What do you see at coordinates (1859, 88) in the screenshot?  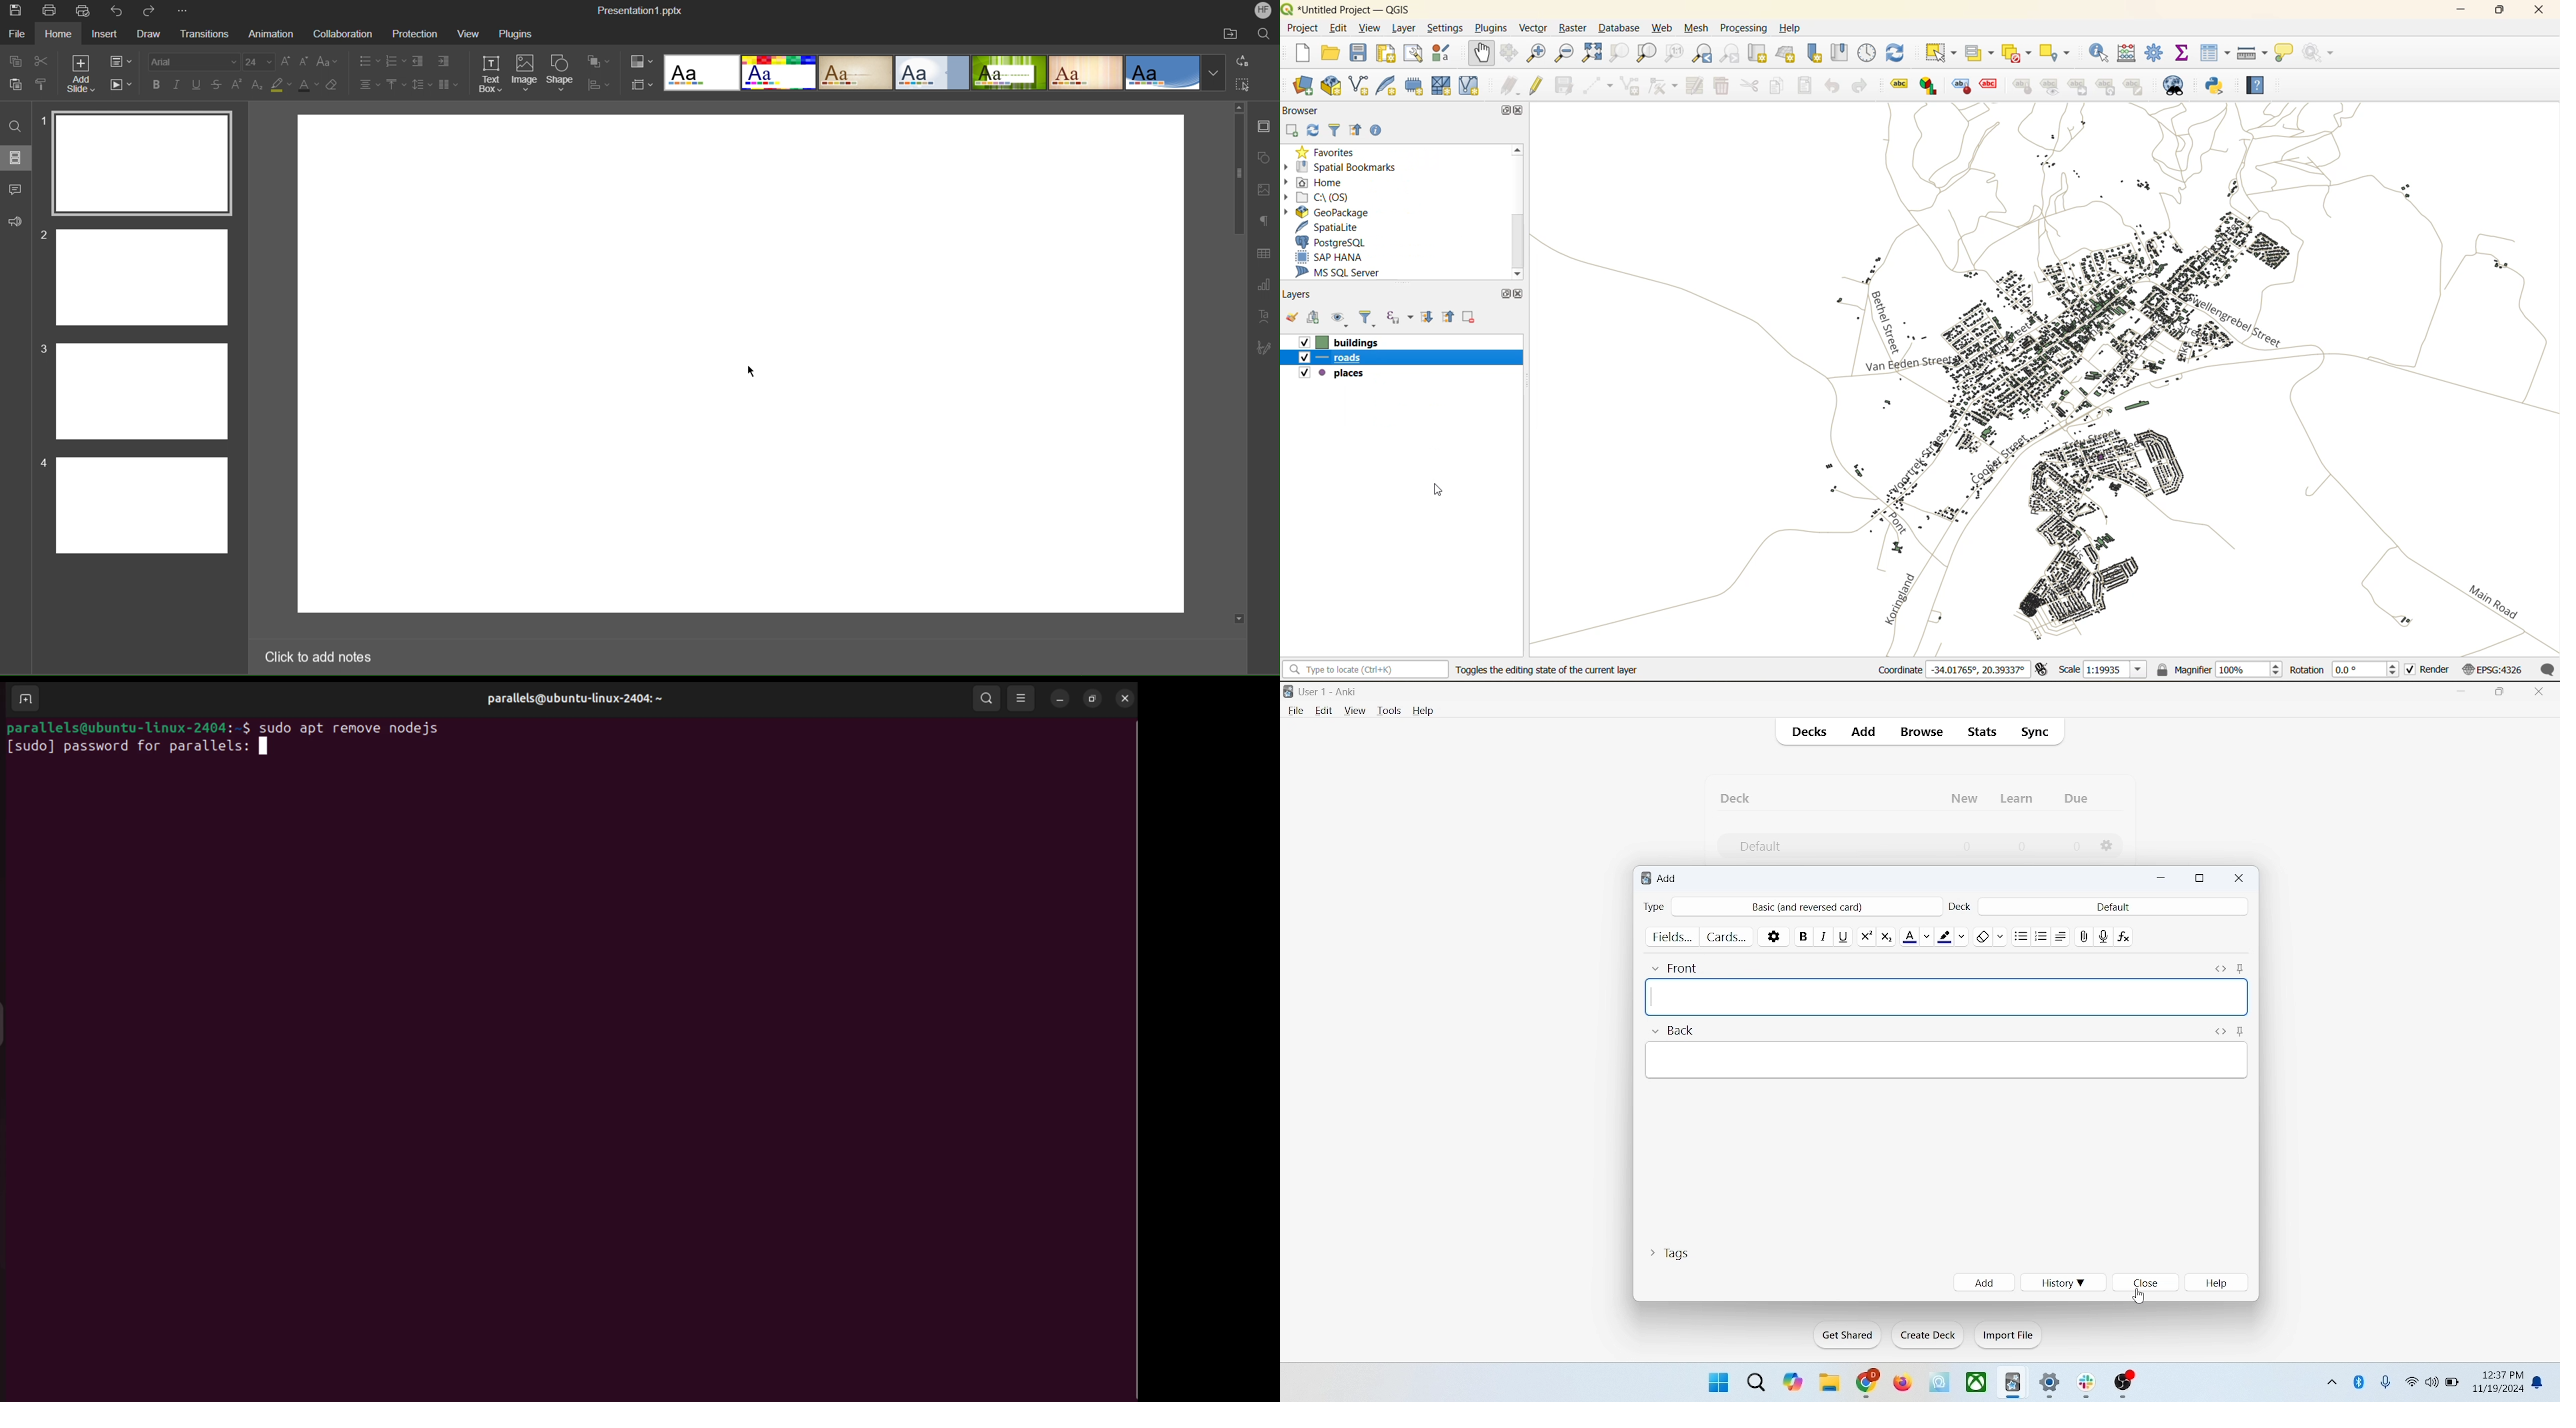 I see `redo` at bounding box center [1859, 88].